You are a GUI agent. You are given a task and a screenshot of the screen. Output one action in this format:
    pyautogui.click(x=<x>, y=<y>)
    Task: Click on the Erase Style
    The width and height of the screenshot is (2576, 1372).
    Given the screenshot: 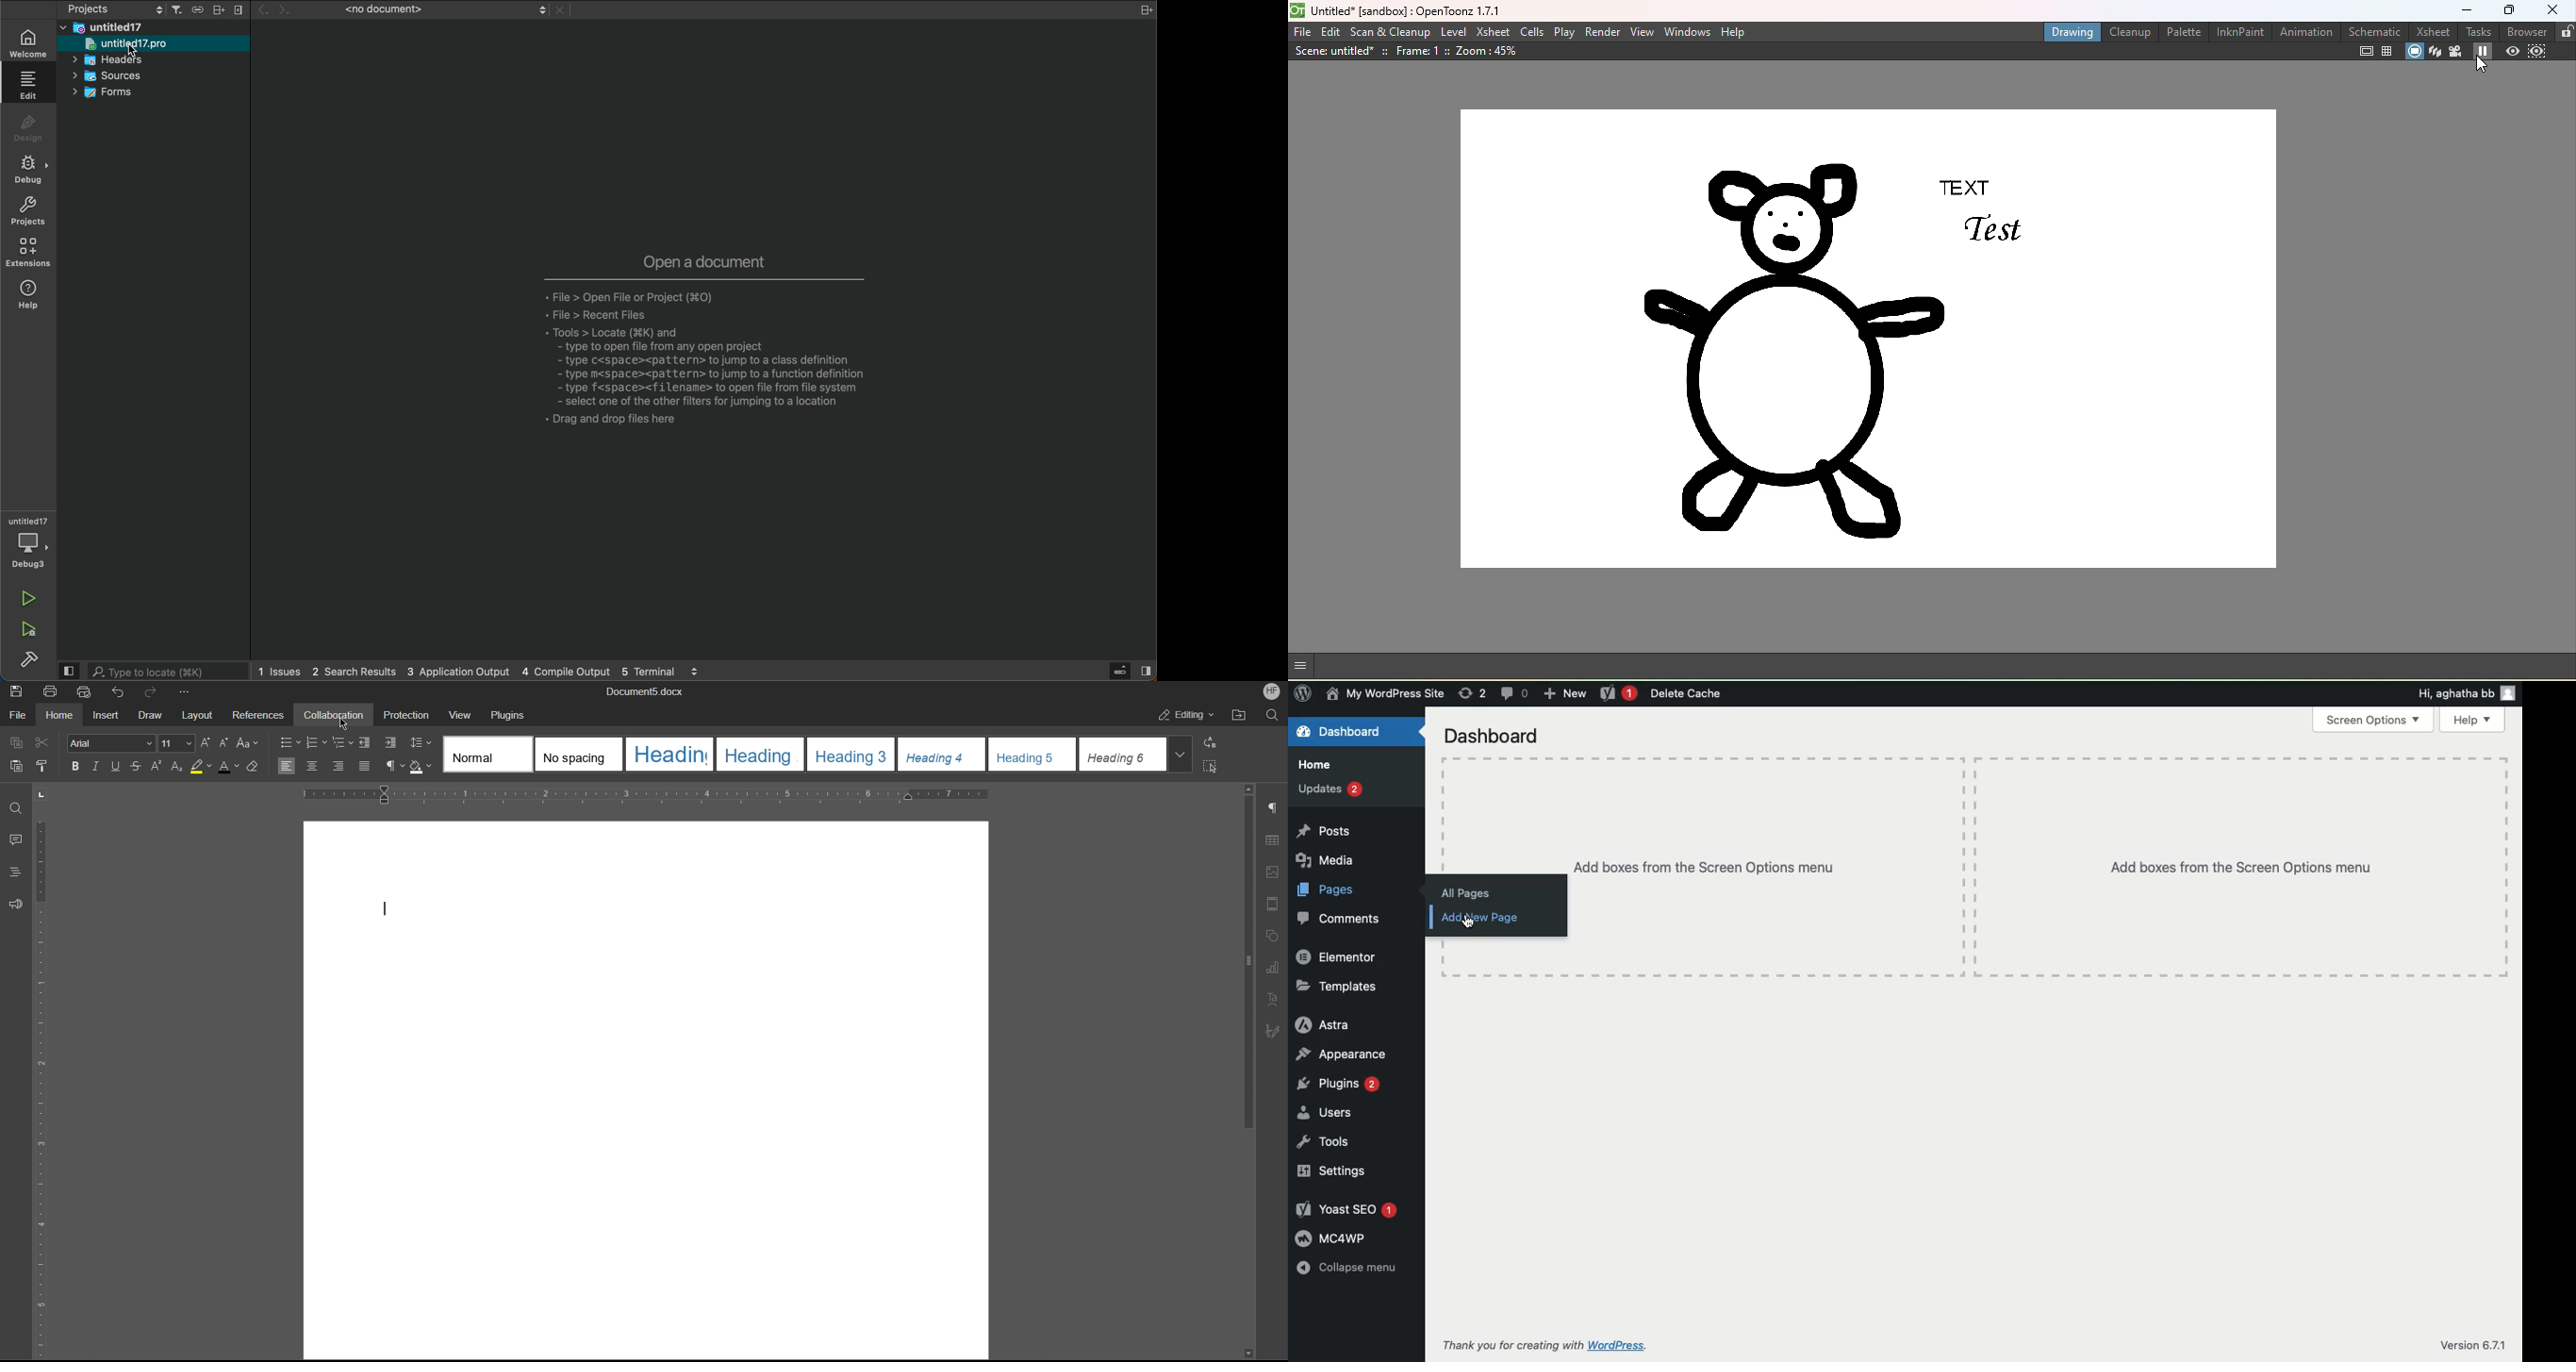 What is the action you would take?
    pyautogui.click(x=257, y=770)
    